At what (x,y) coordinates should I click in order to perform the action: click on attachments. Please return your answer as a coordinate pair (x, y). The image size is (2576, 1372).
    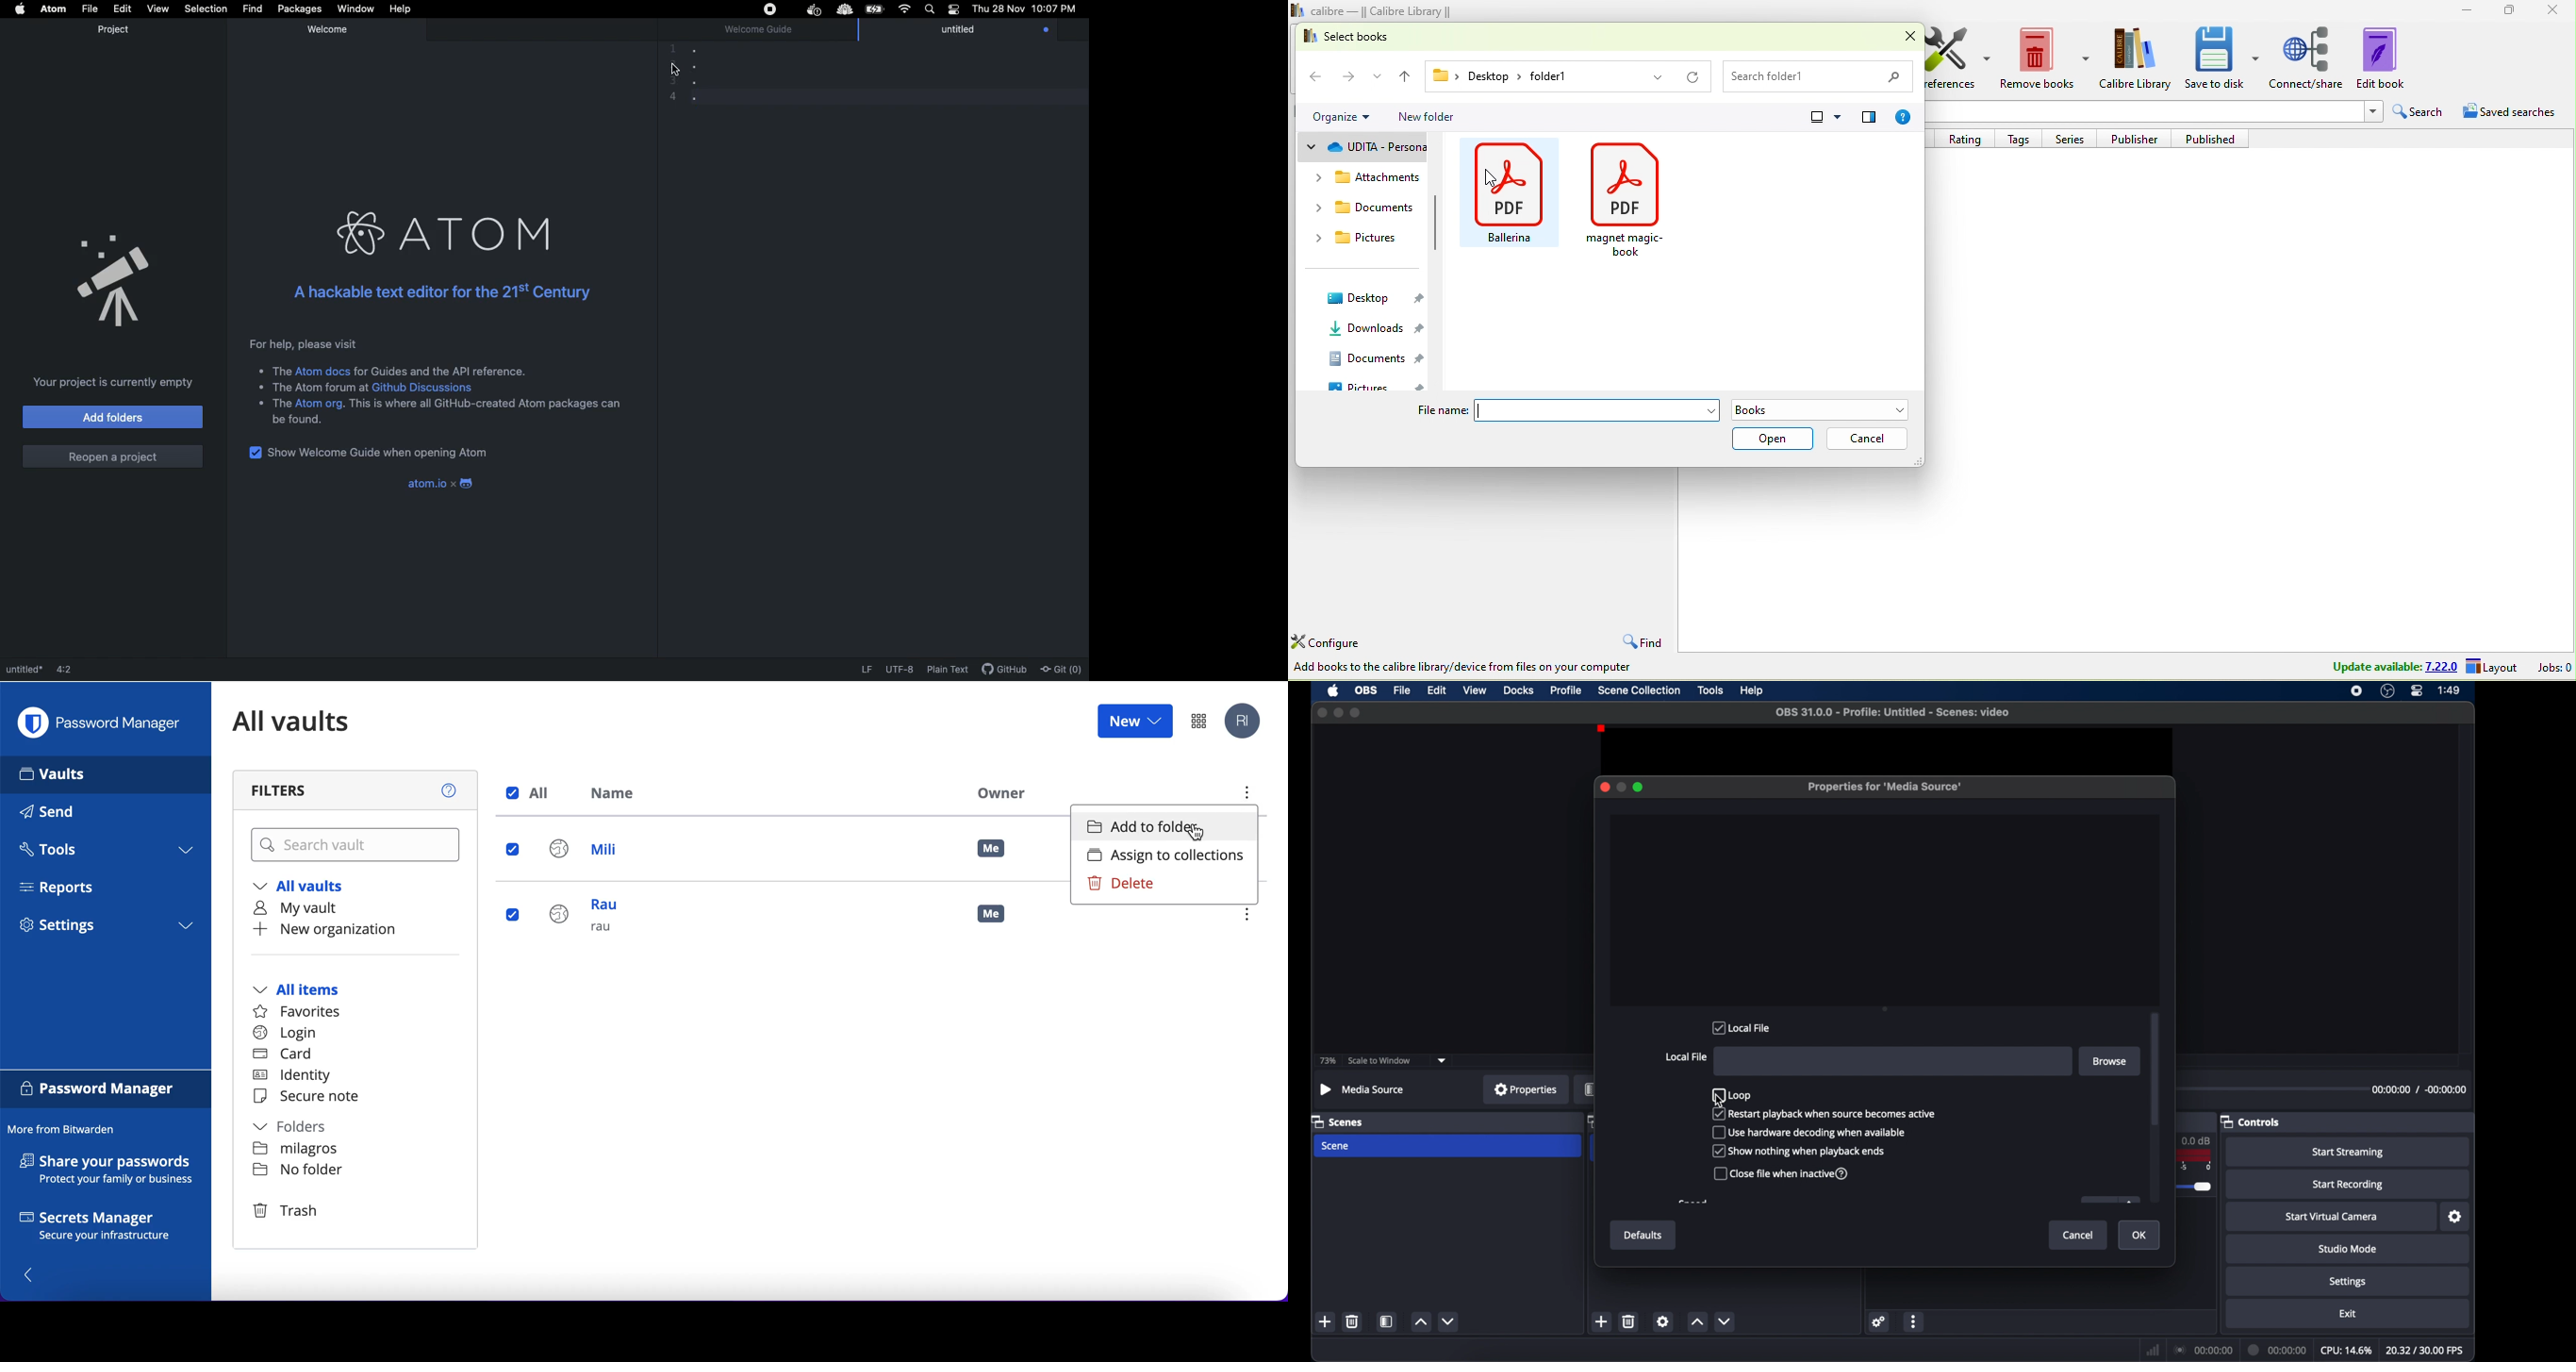
    Looking at the image, I should click on (1368, 175).